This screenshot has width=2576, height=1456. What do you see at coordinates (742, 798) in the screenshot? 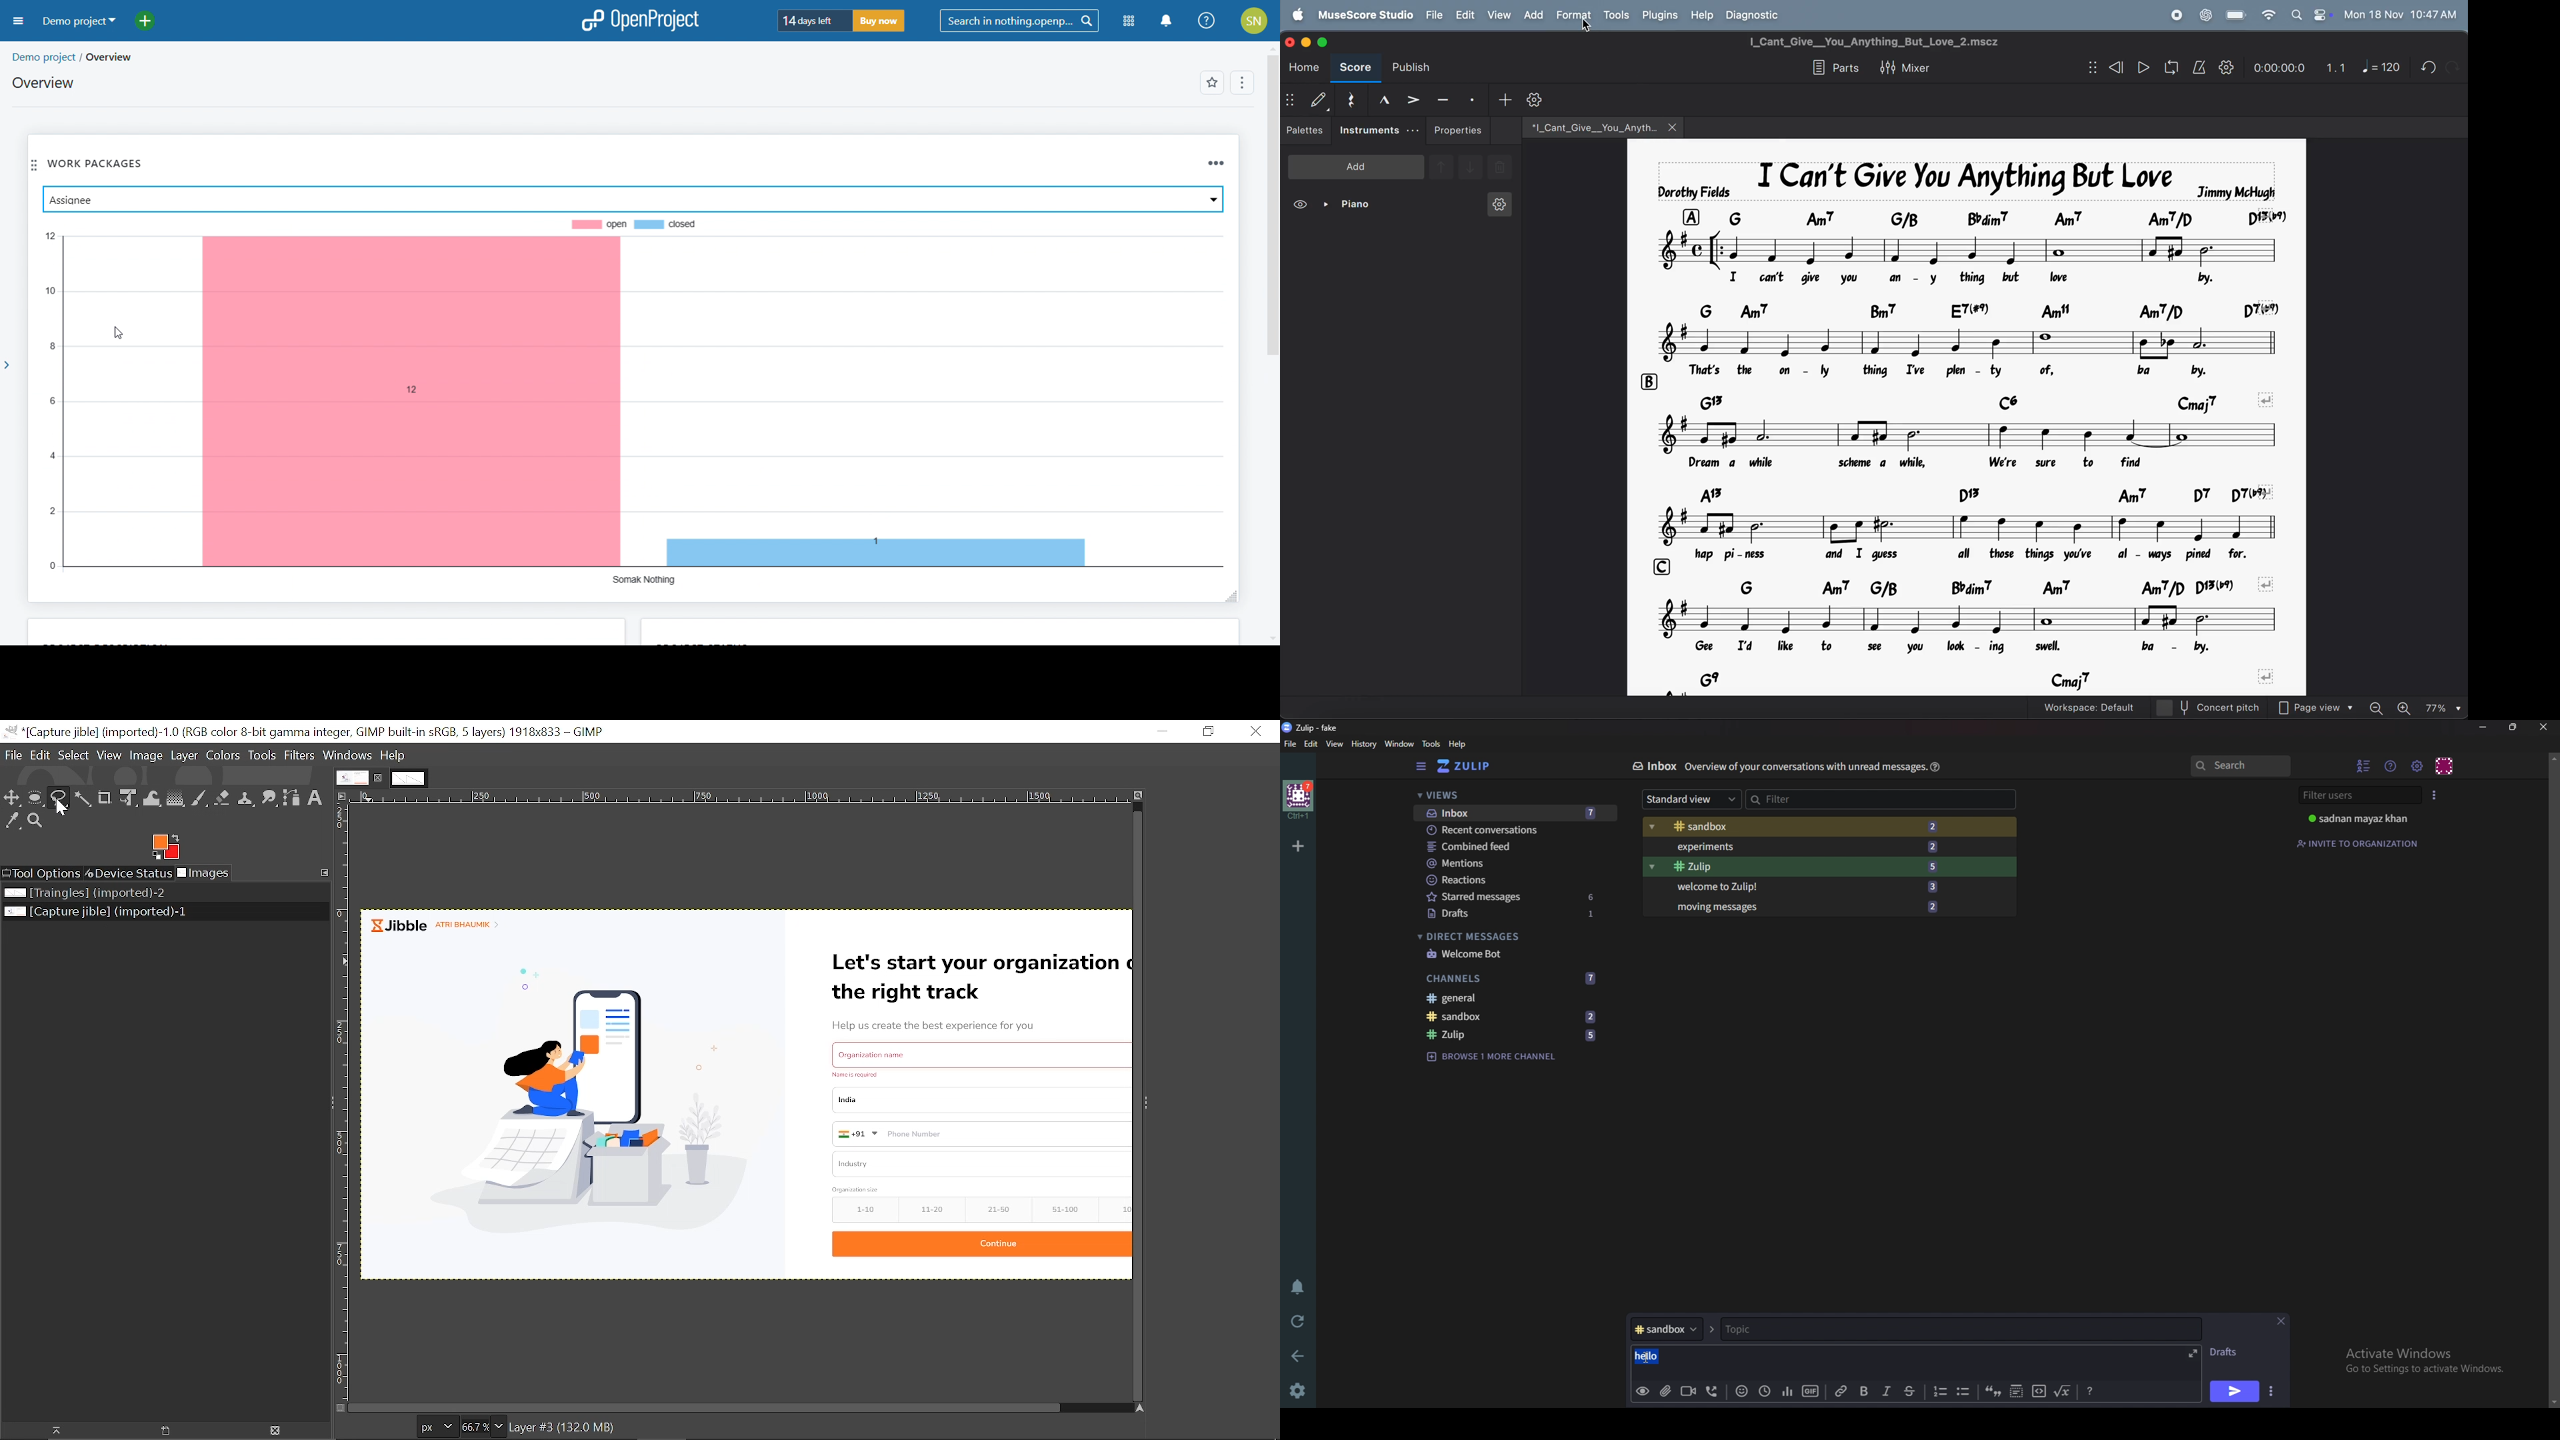
I see `Horizontal label` at bounding box center [742, 798].